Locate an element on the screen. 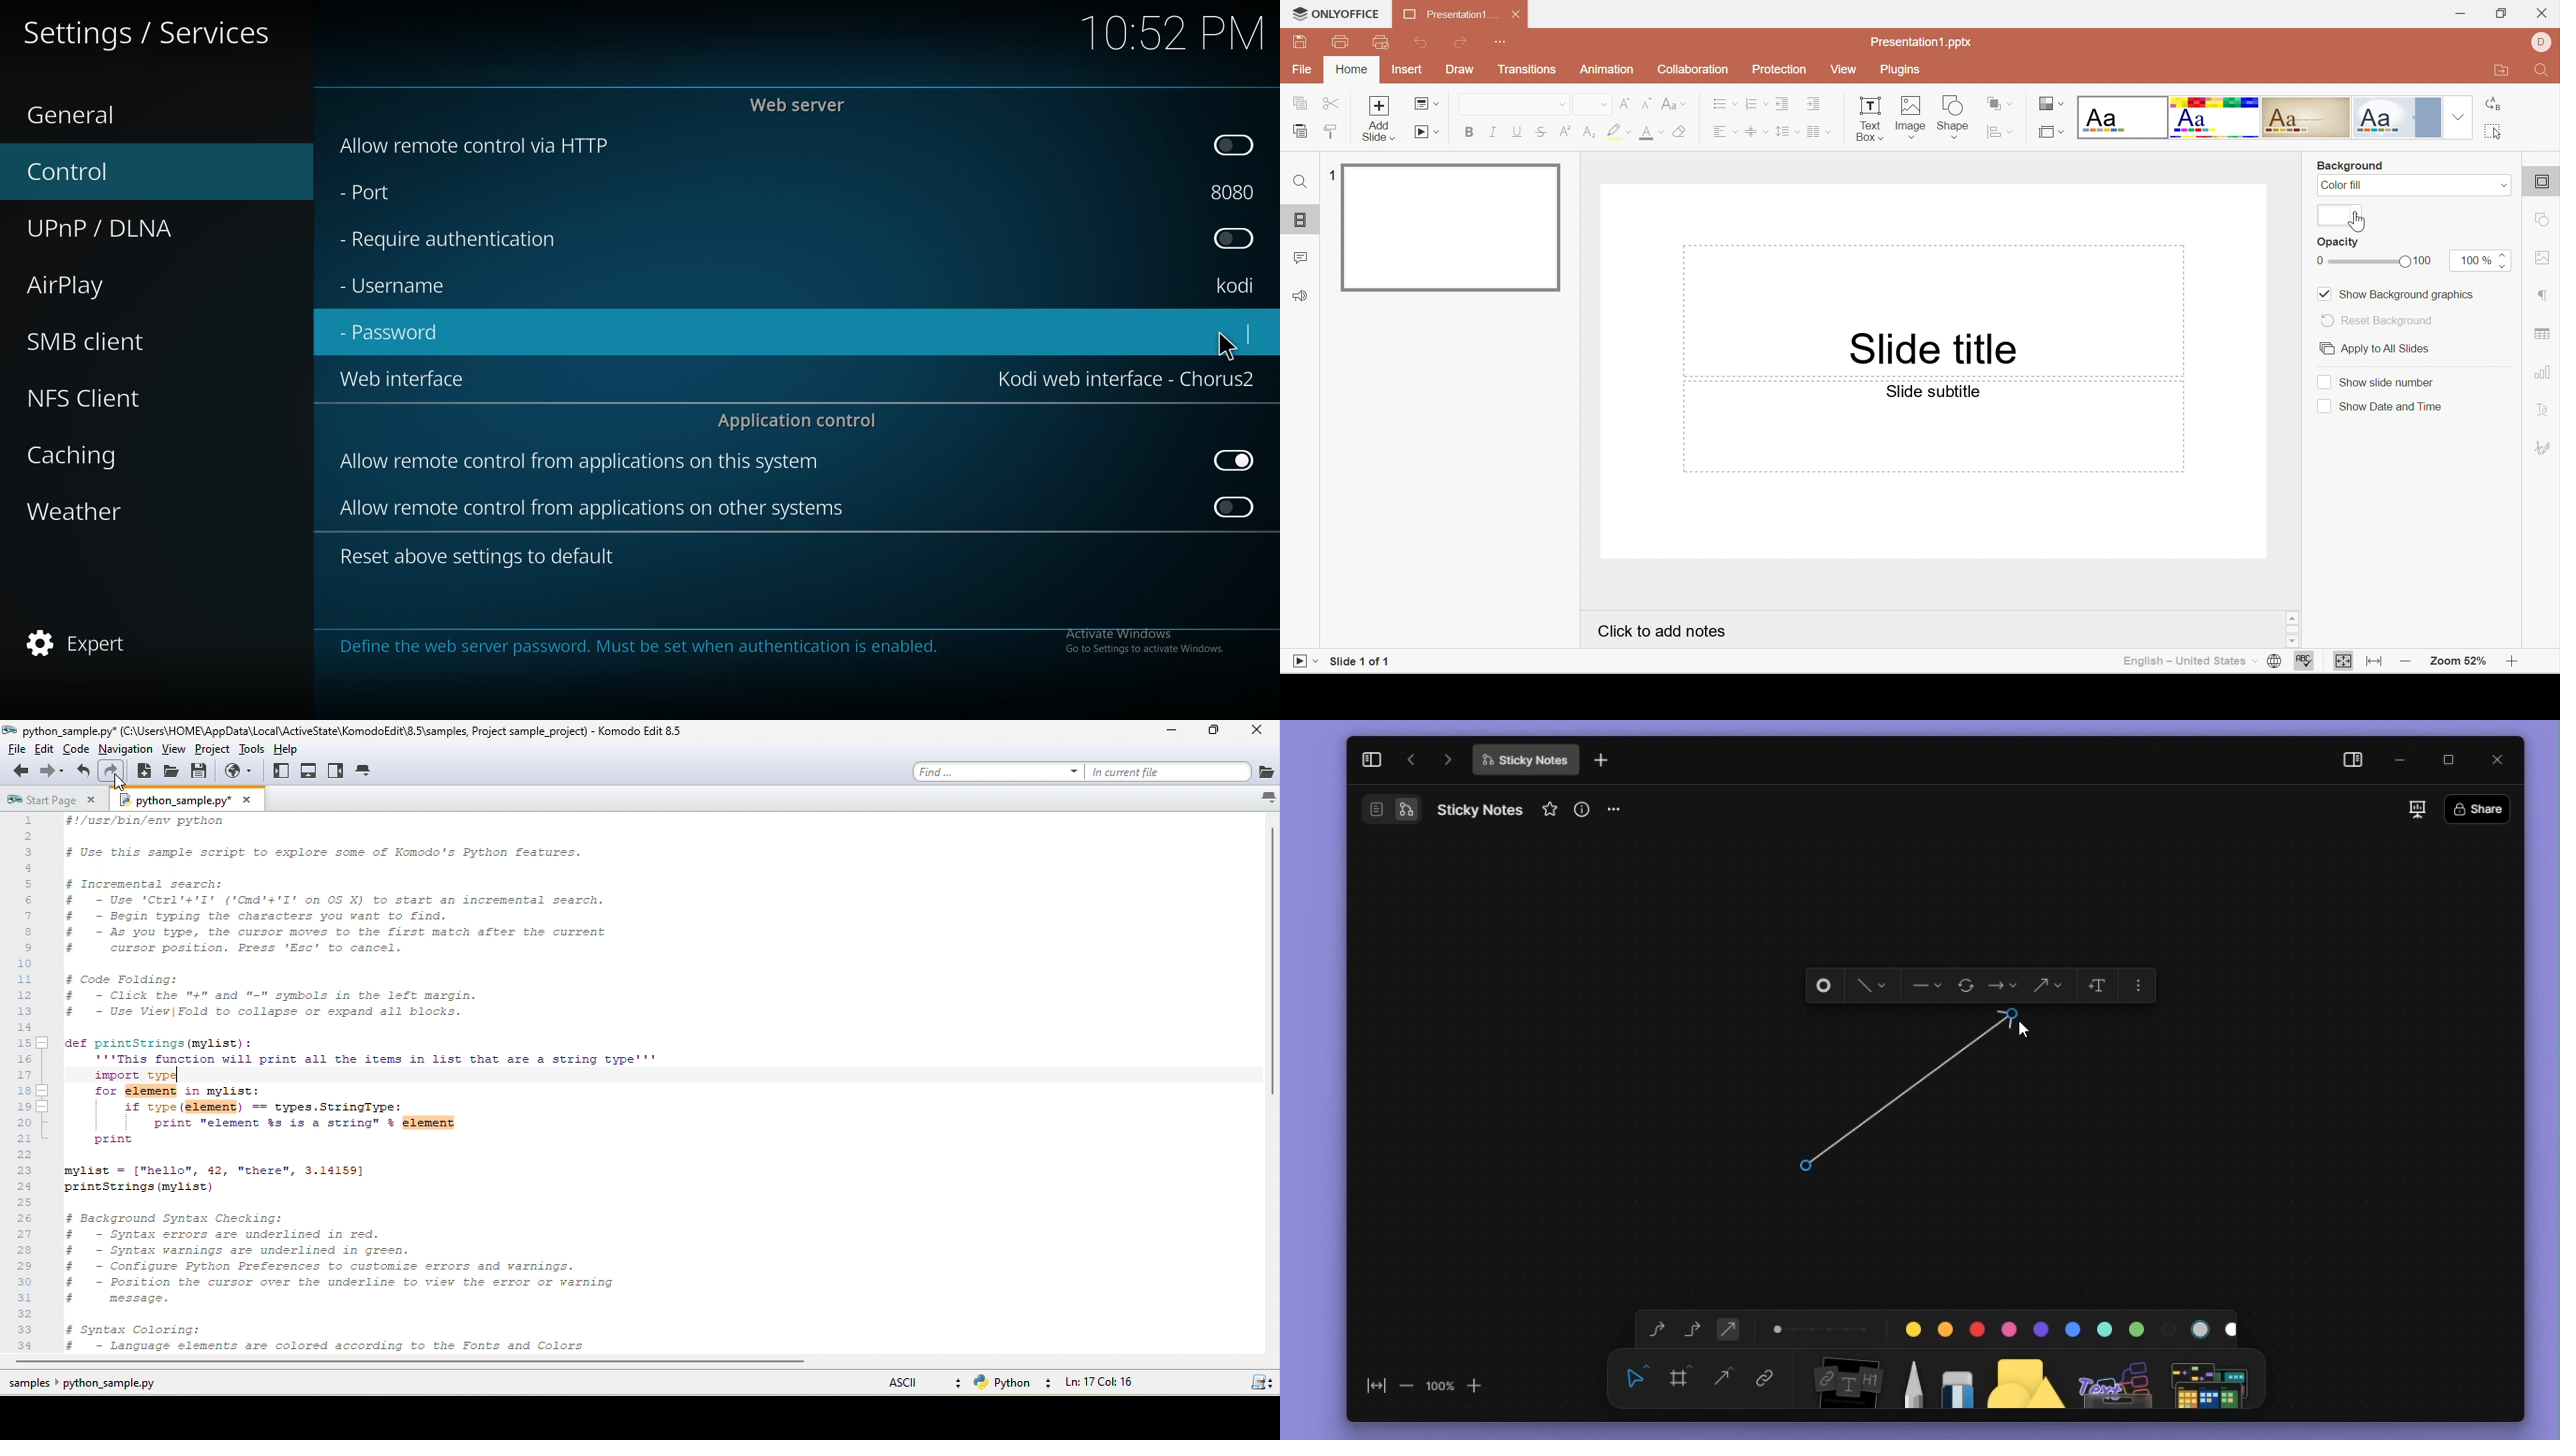 The image size is (2576, 1456). select is located at coordinates (1636, 1376).